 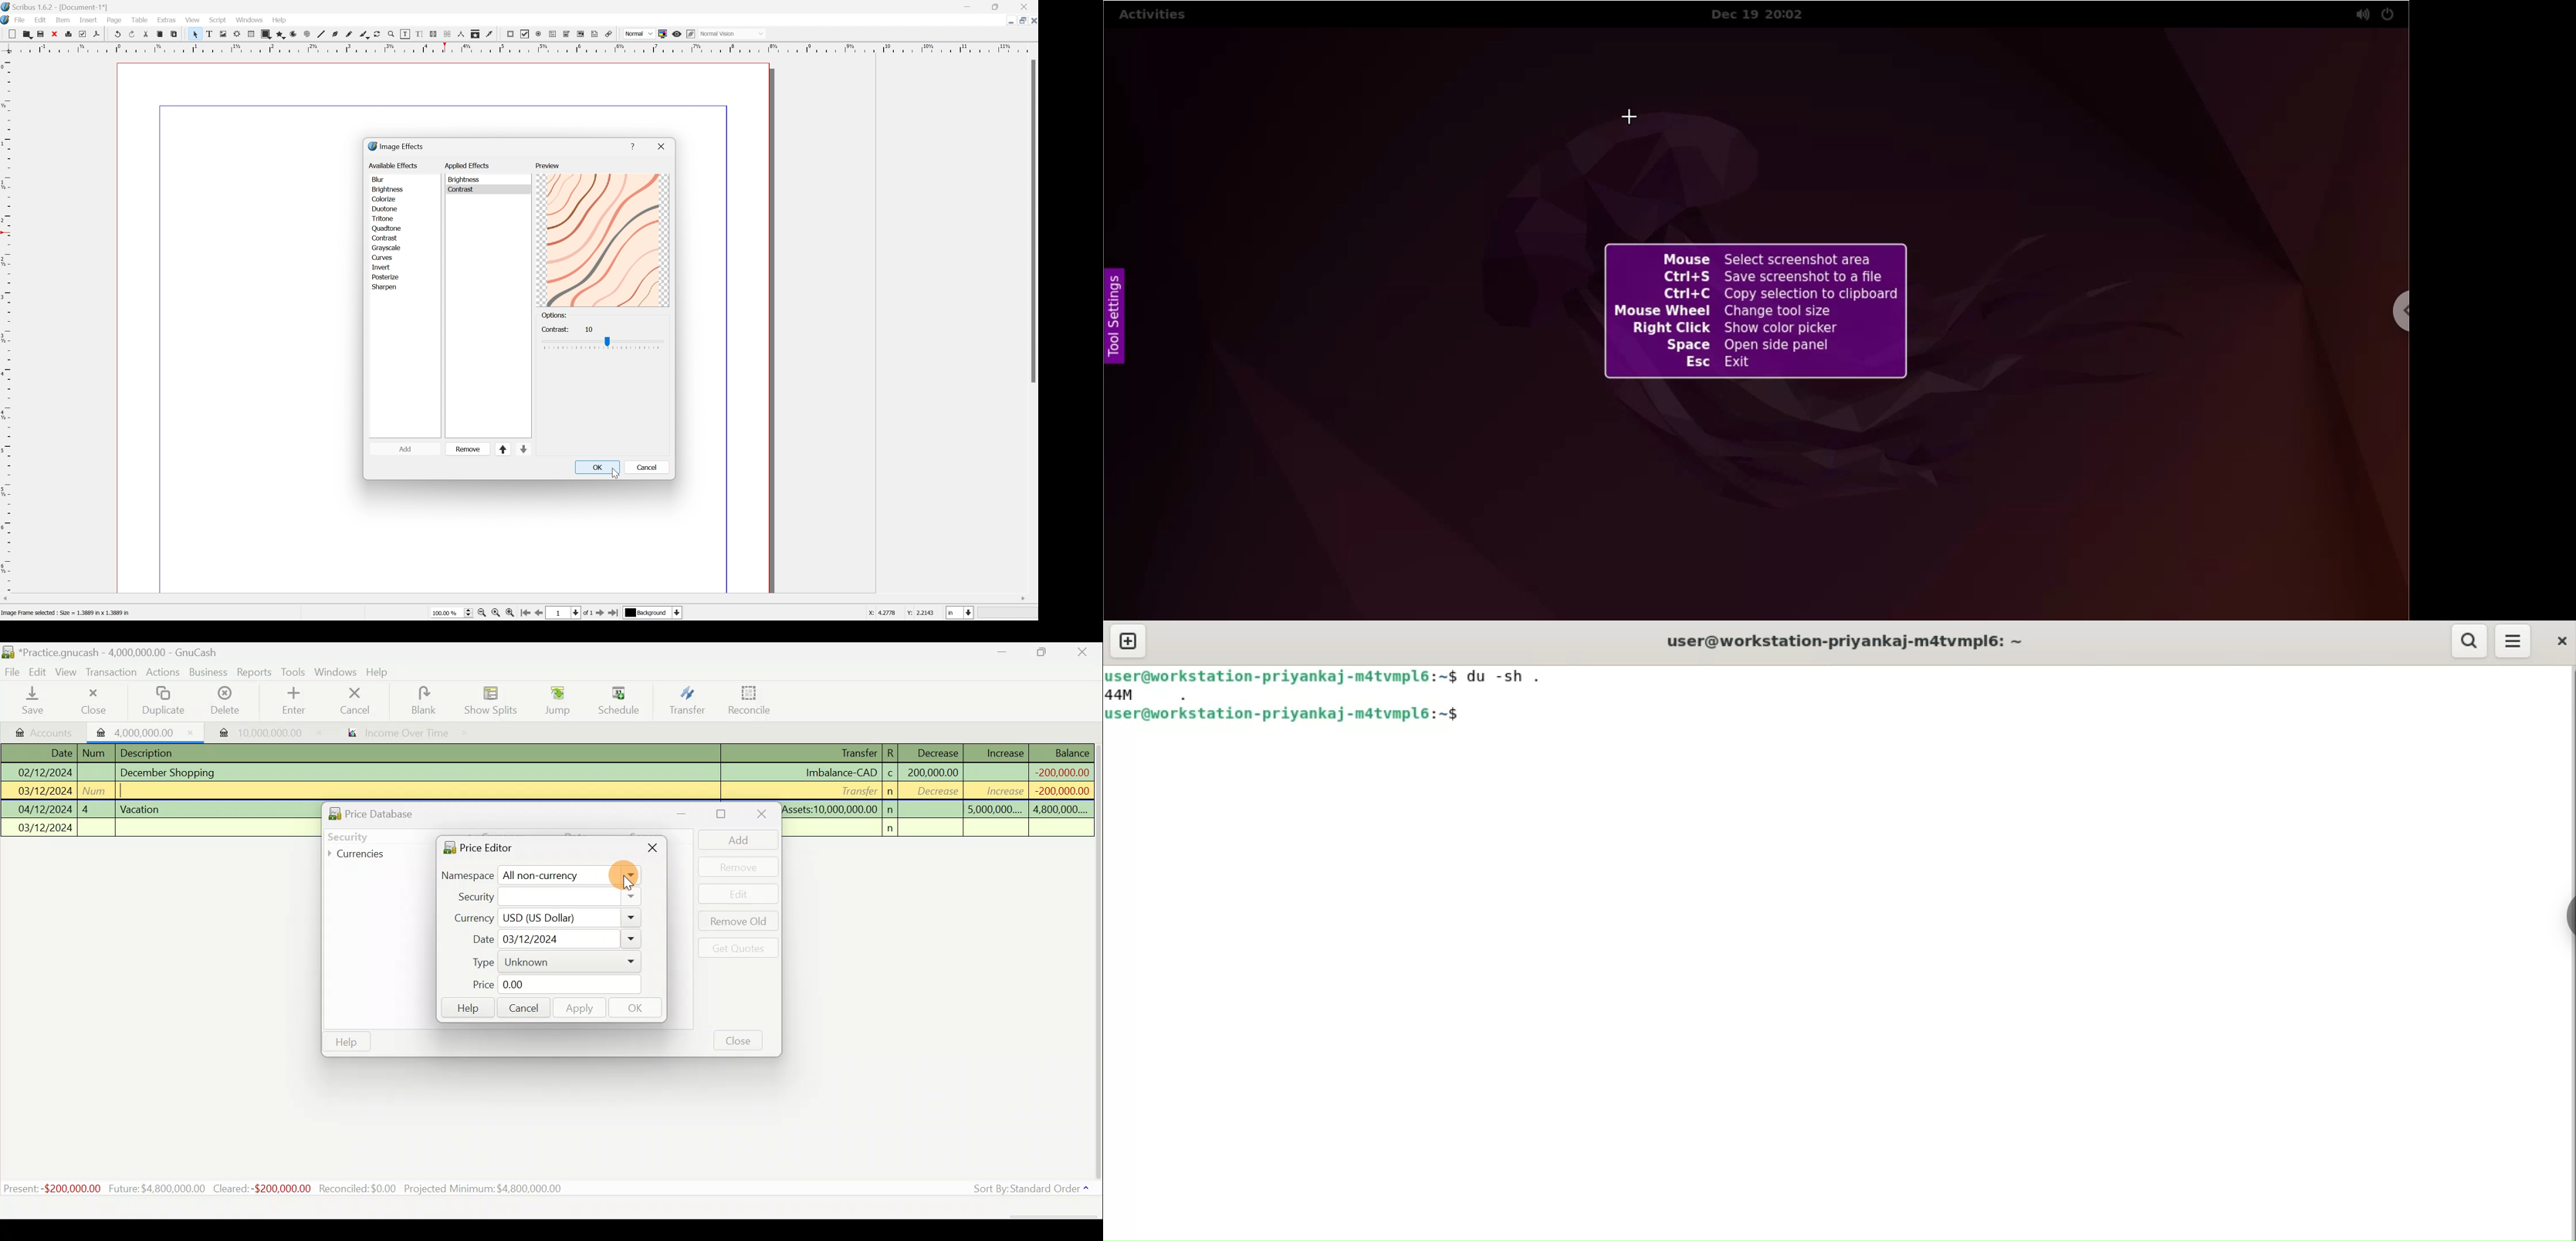 I want to click on Document name, so click(x=110, y=650).